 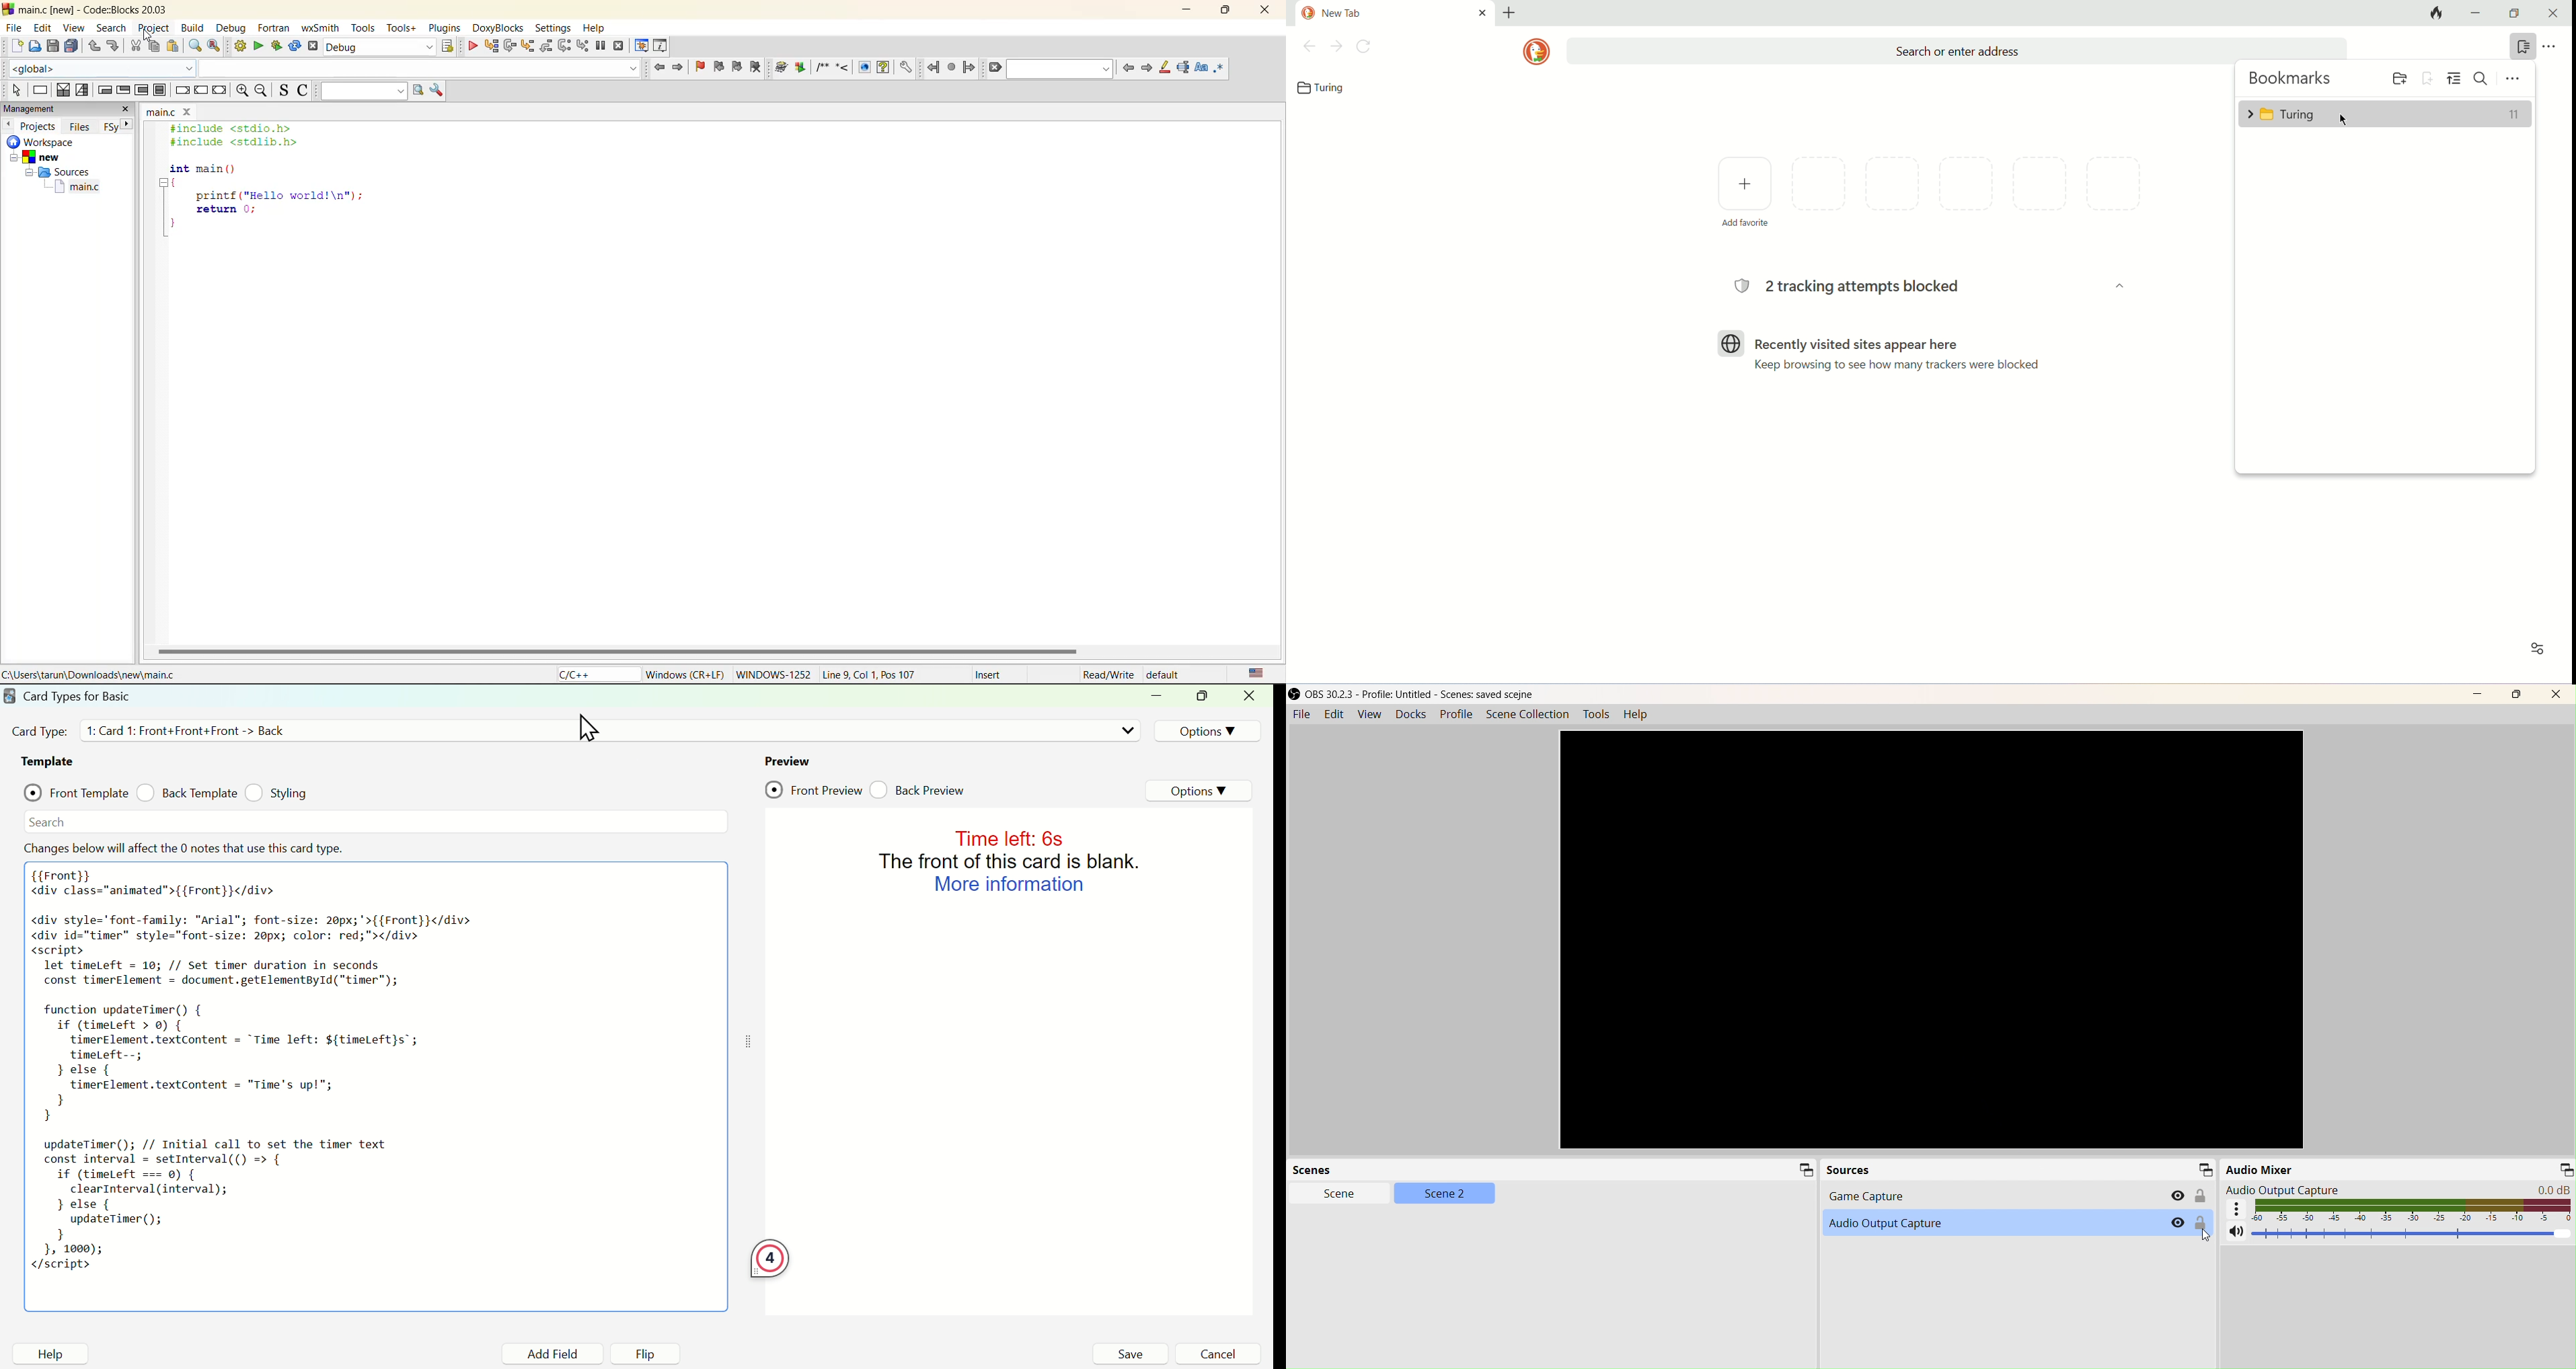 I want to click on minimize, so click(x=1185, y=11).